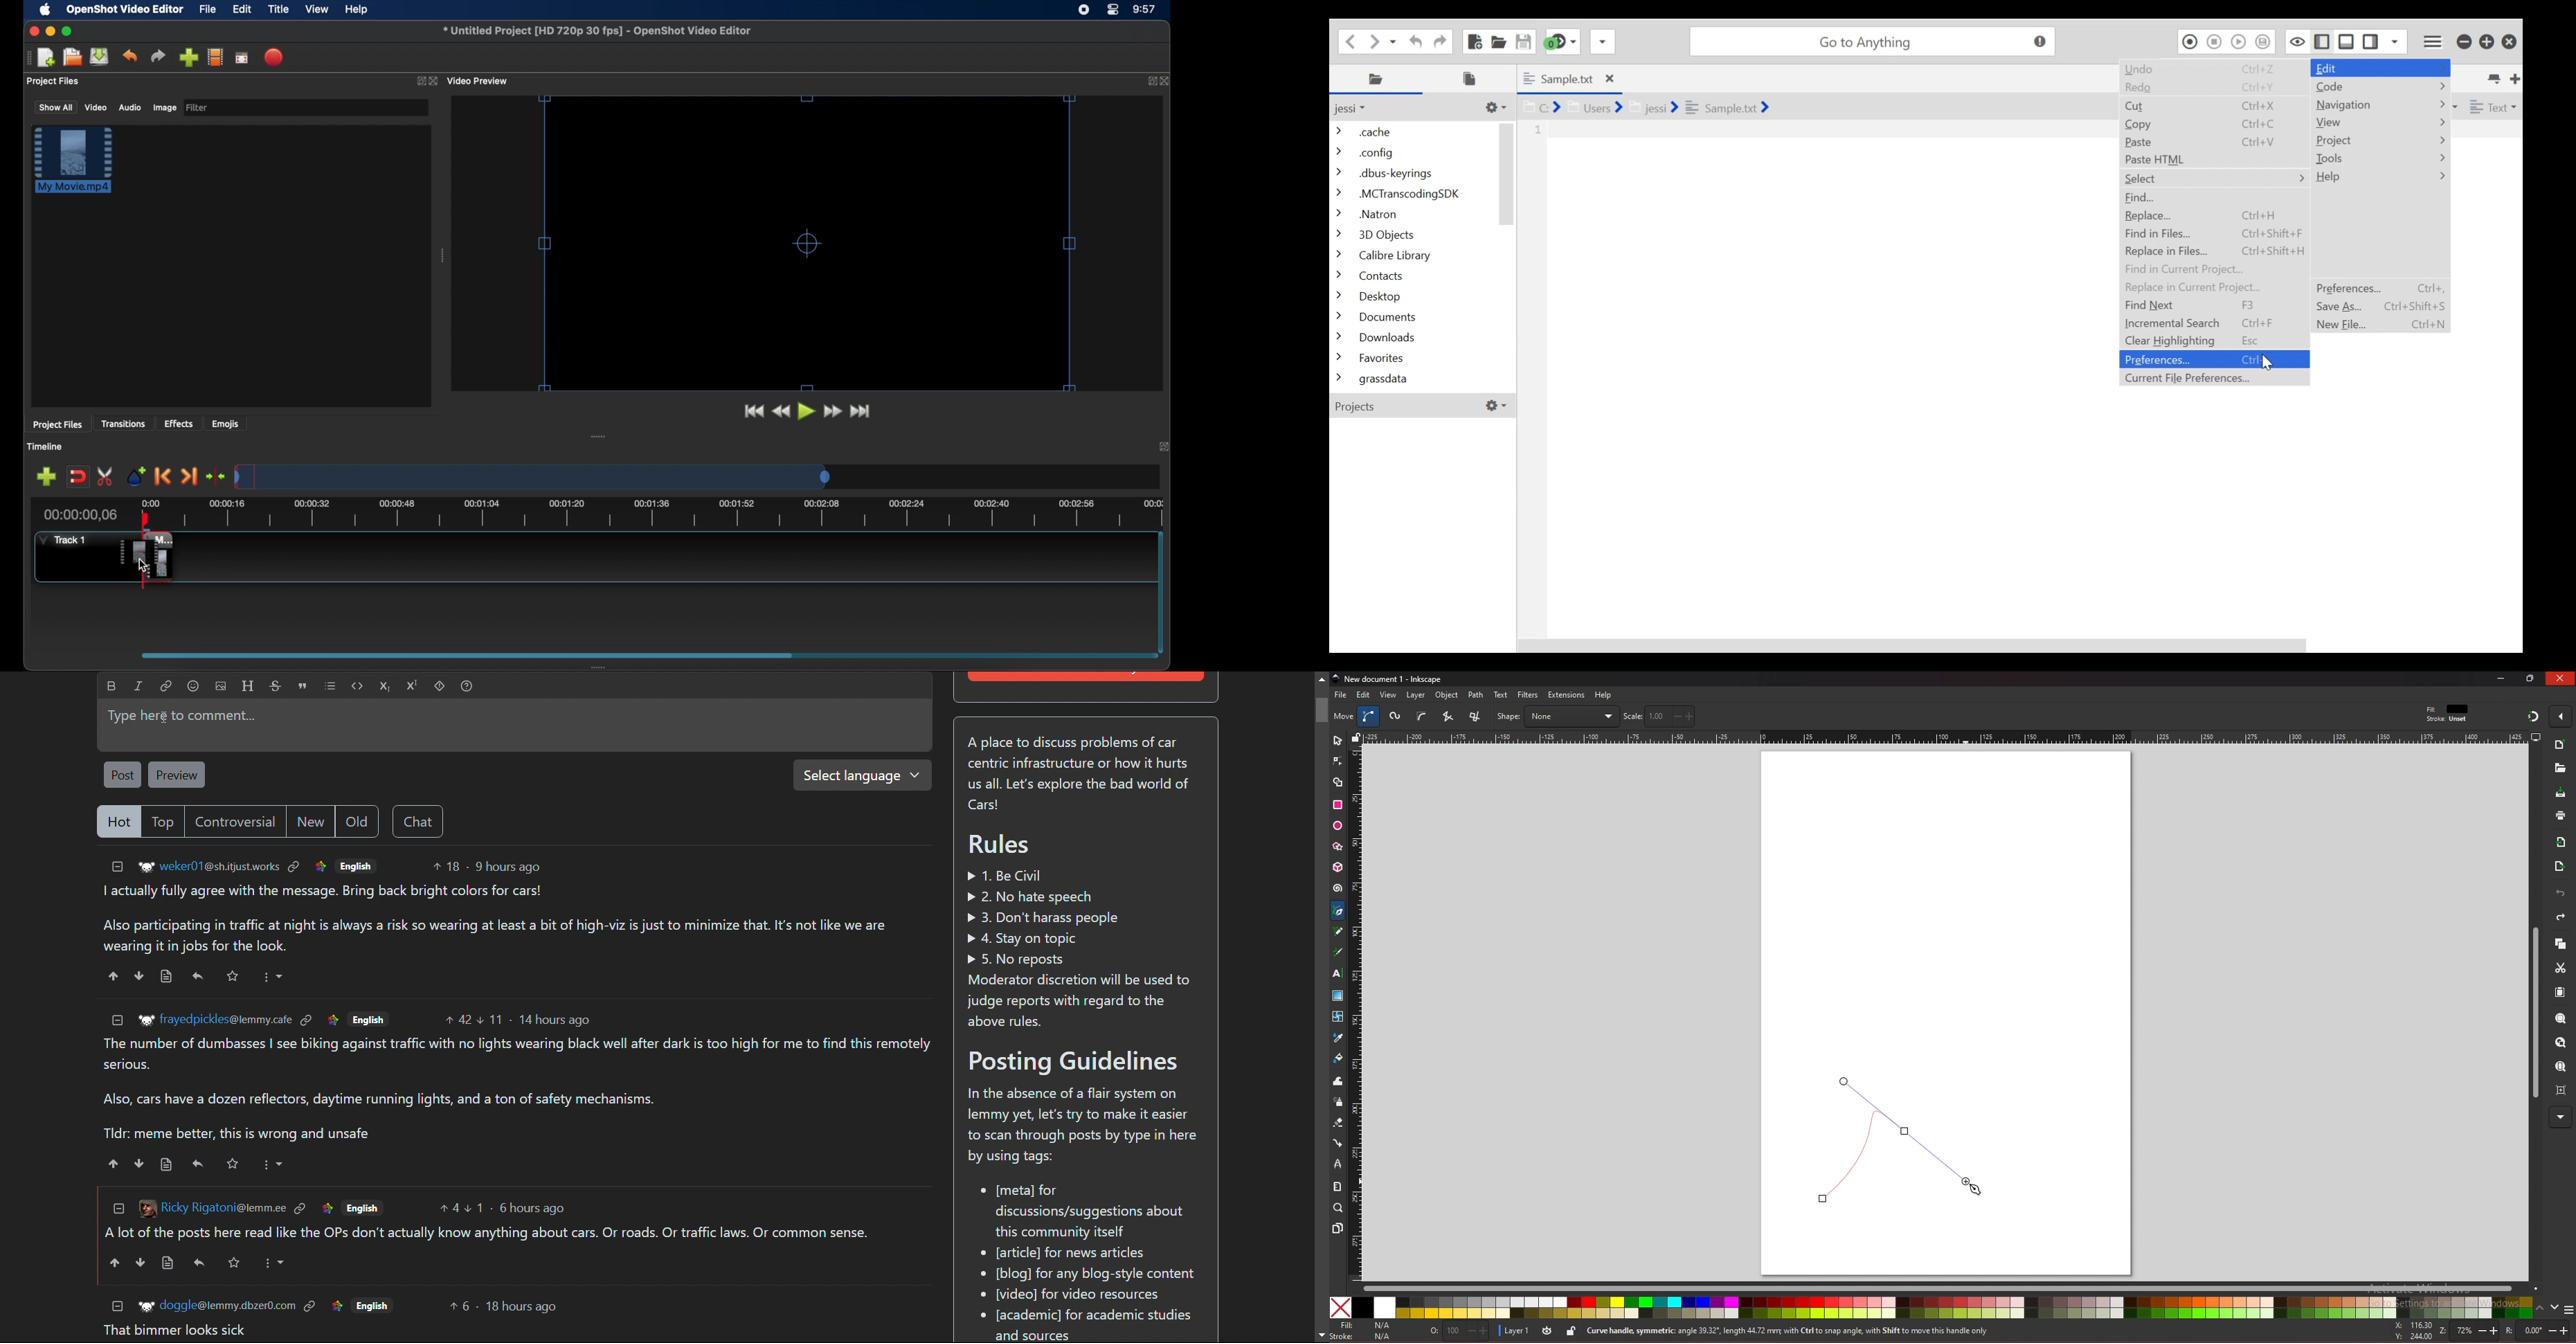 This screenshot has width=2576, height=1344. What do you see at coordinates (2513, 77) in the screenshot?
I see `New Tab` at bounding box center [2513, 77].